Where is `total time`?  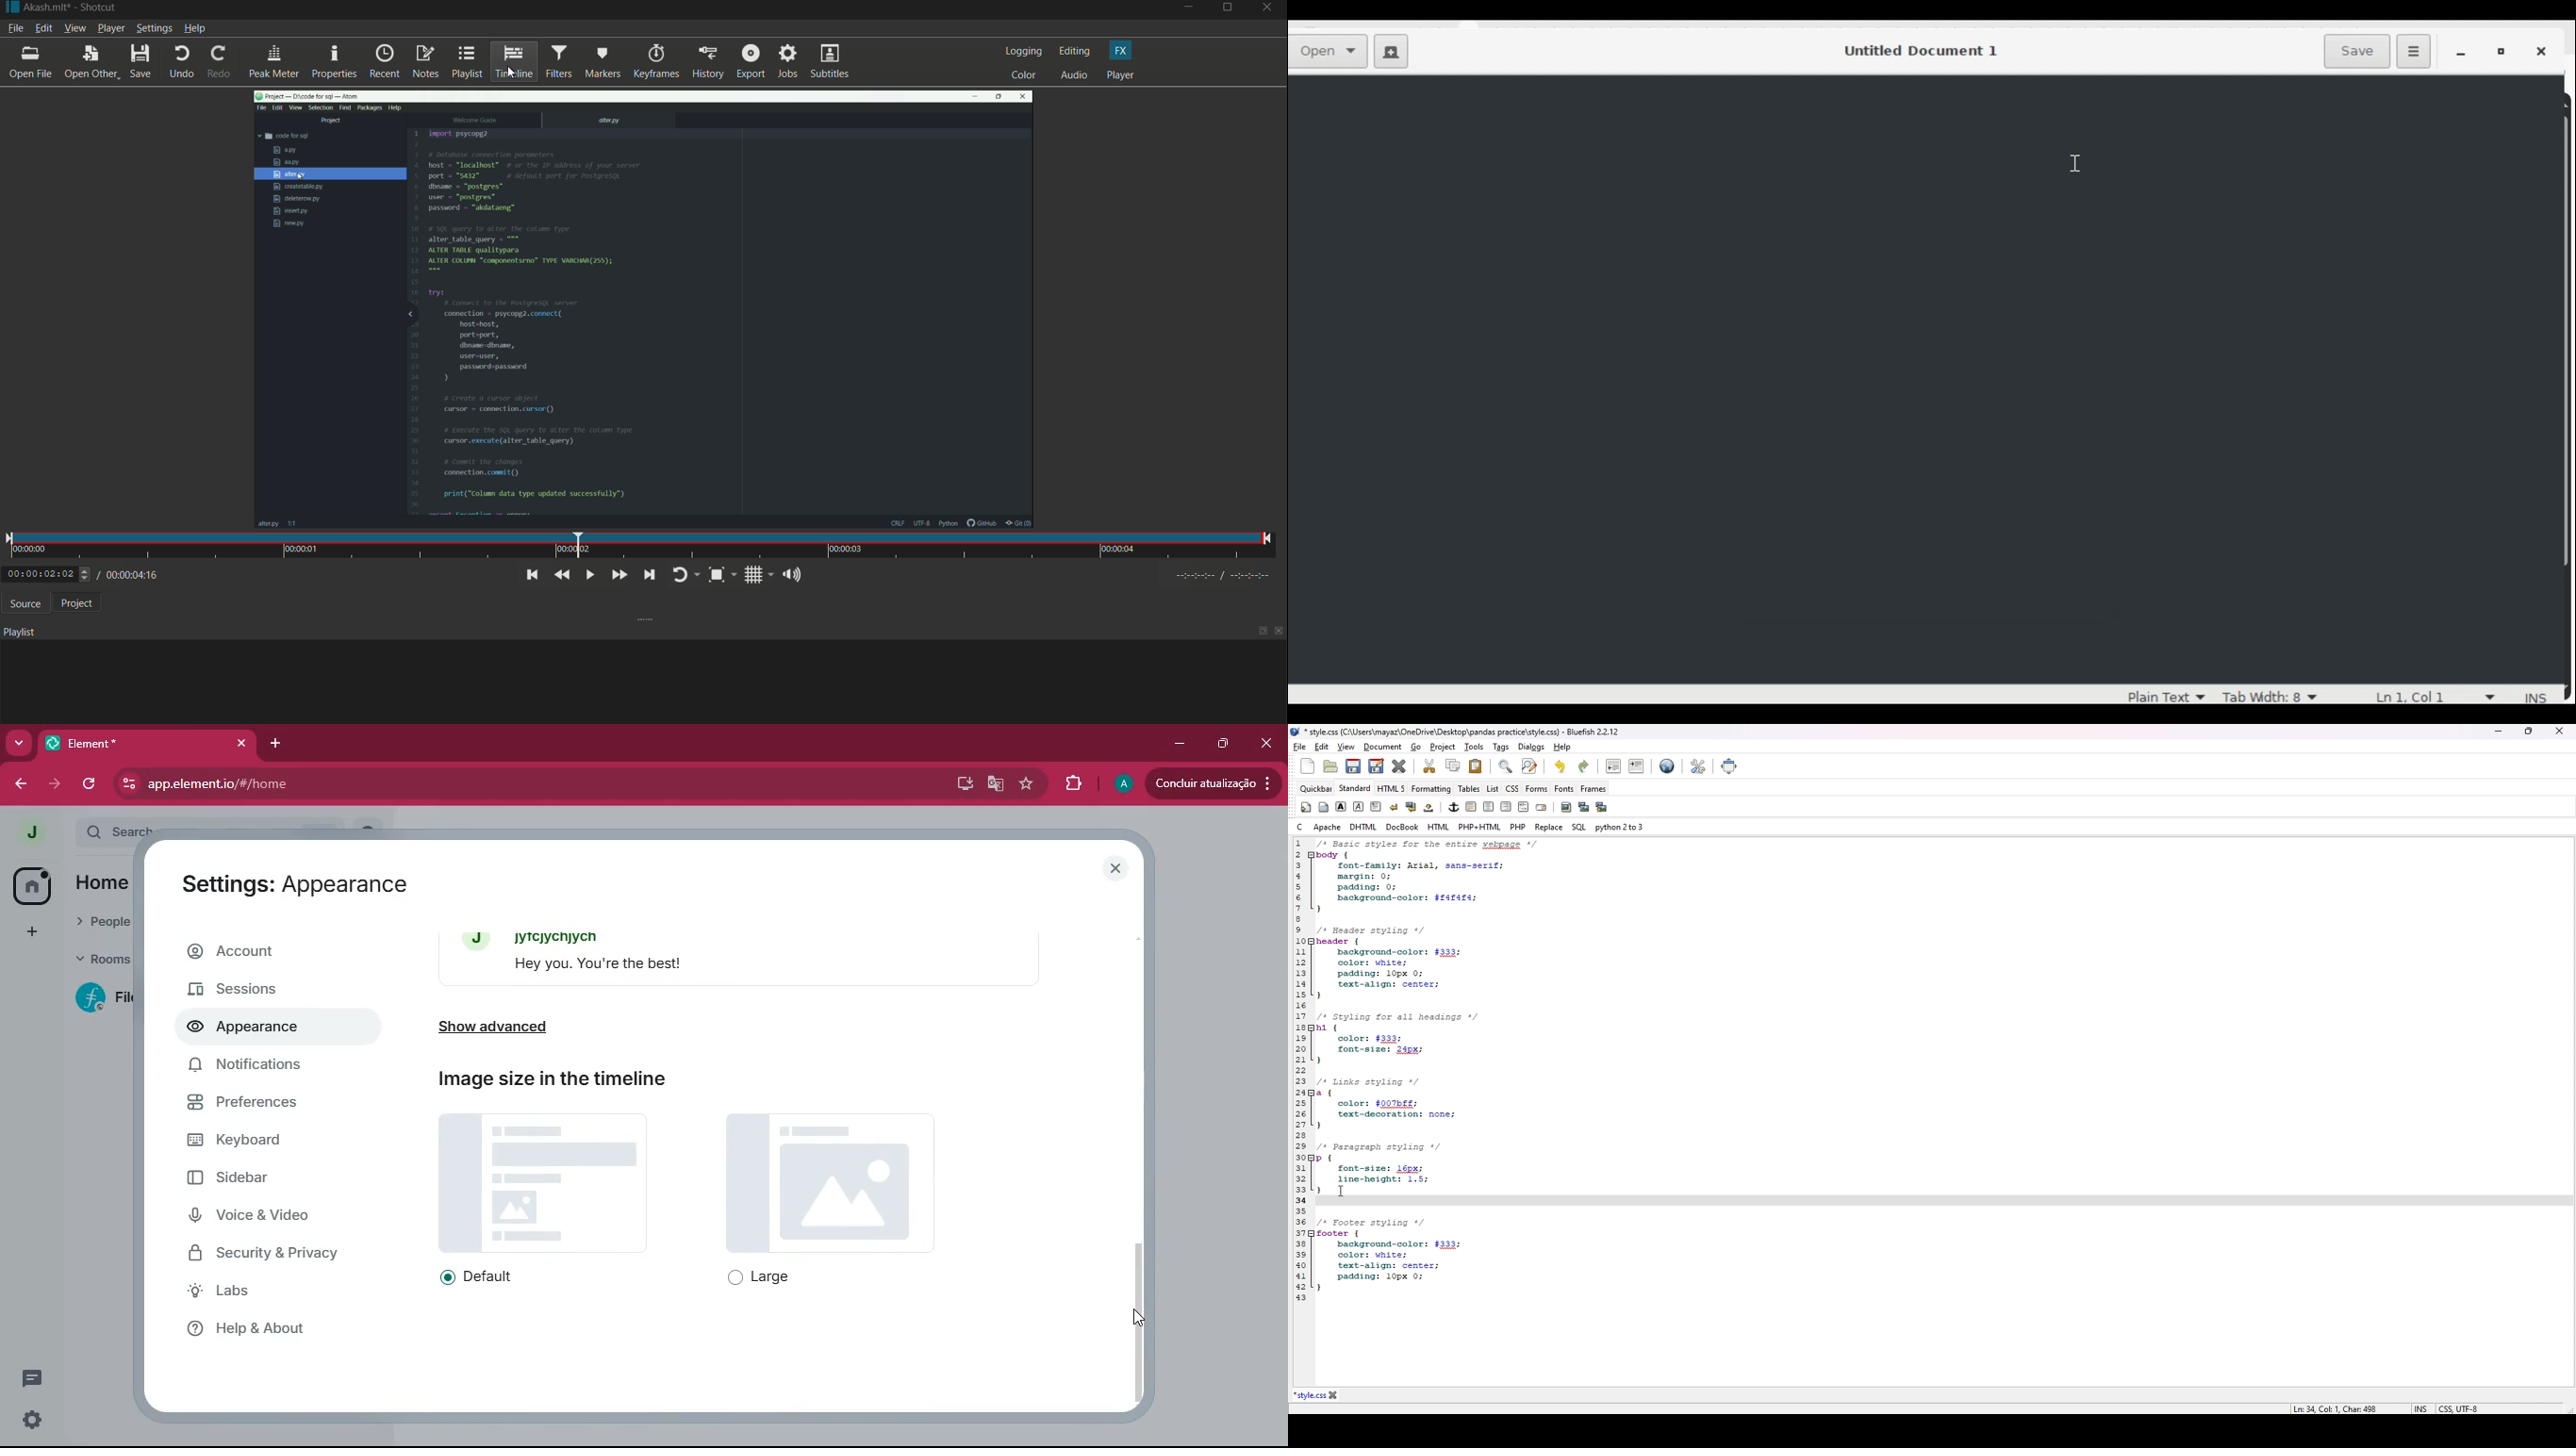
total time is located at coordinates (148, 612).